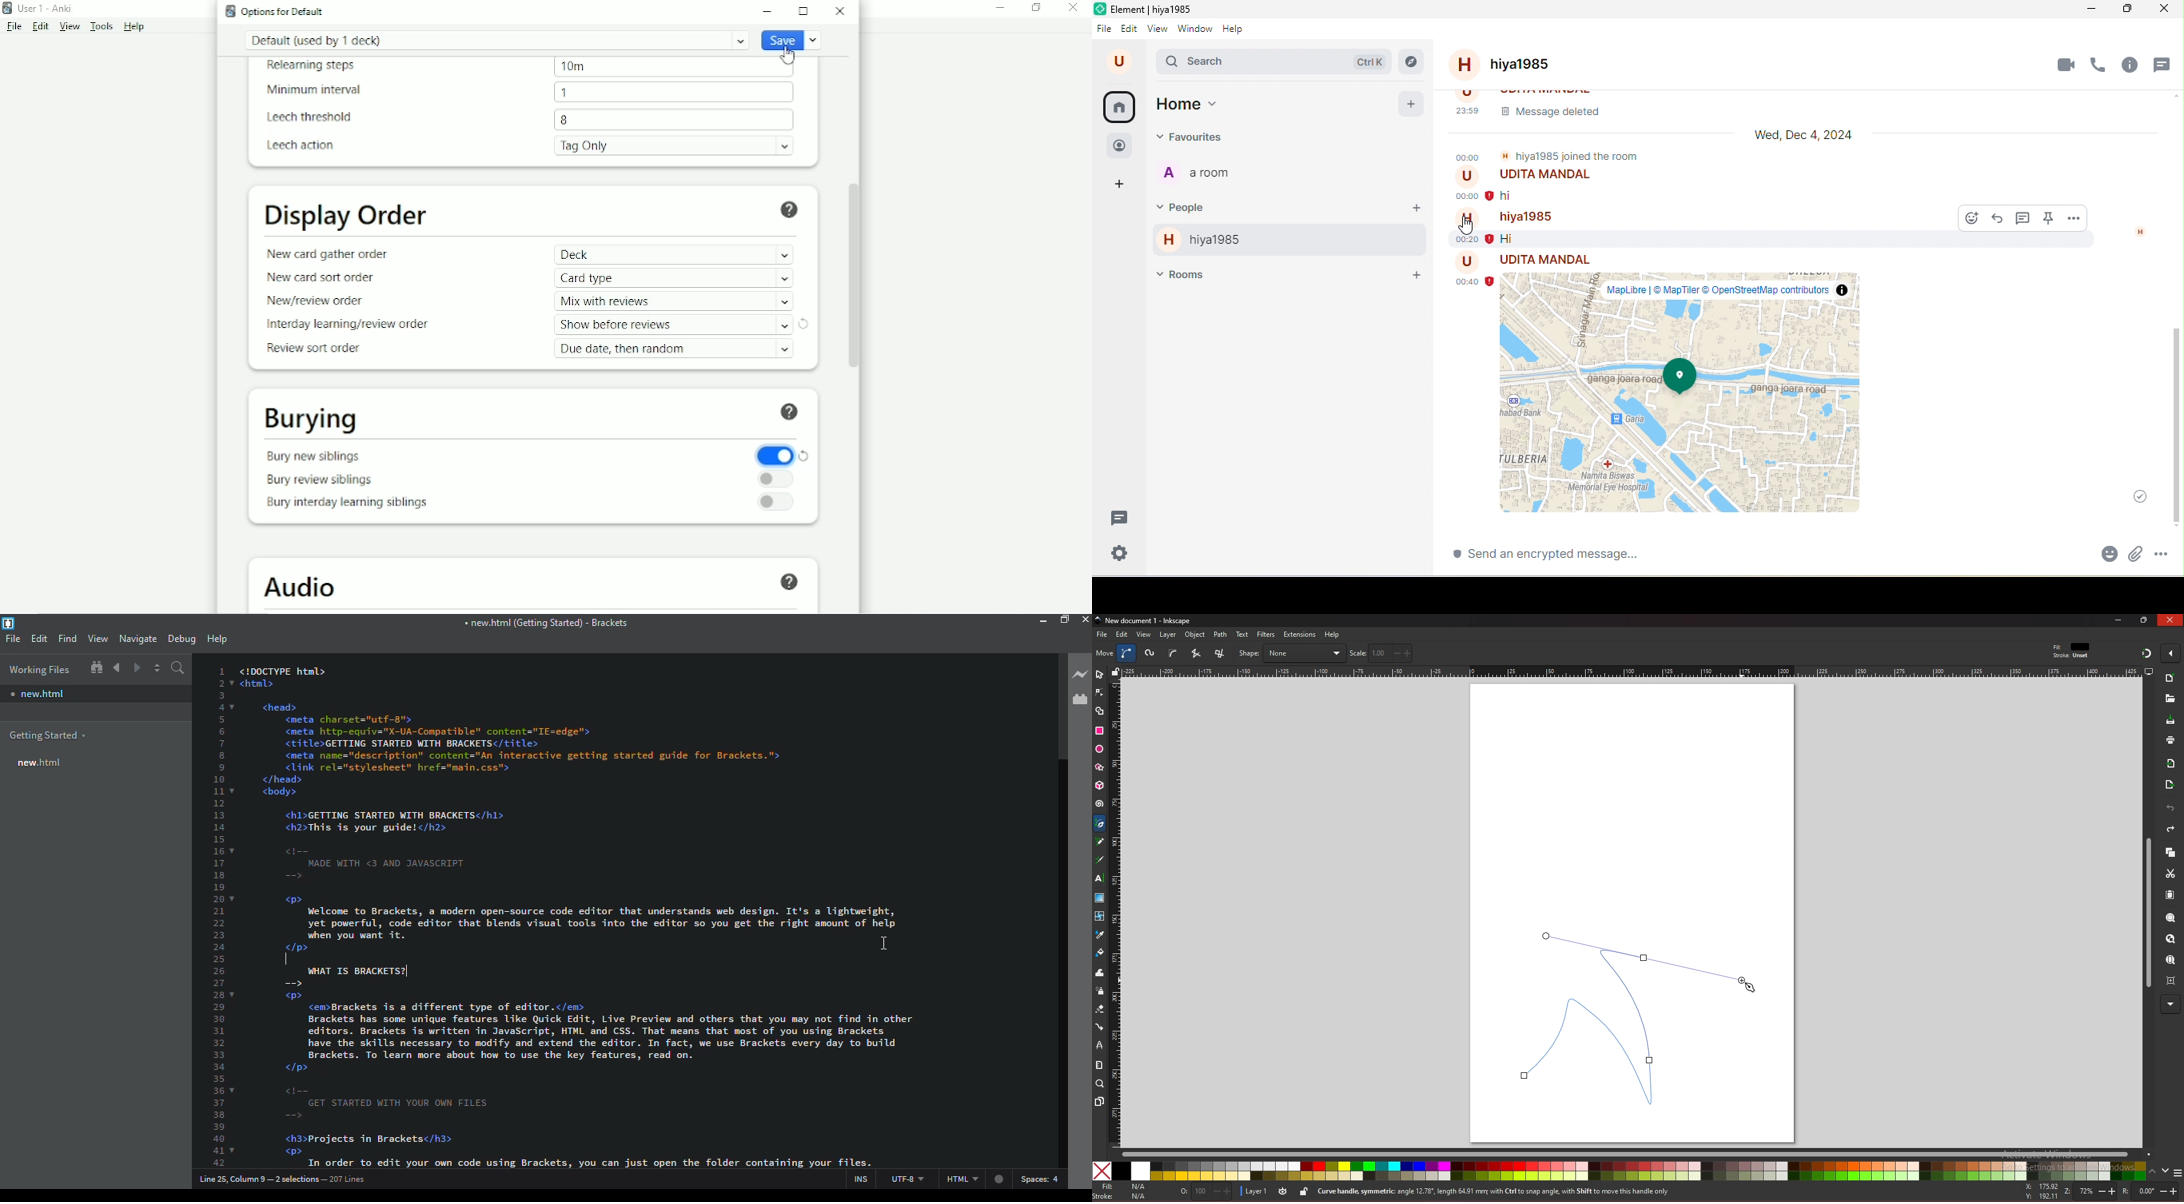  I want to click on file, so click(1104, 30).